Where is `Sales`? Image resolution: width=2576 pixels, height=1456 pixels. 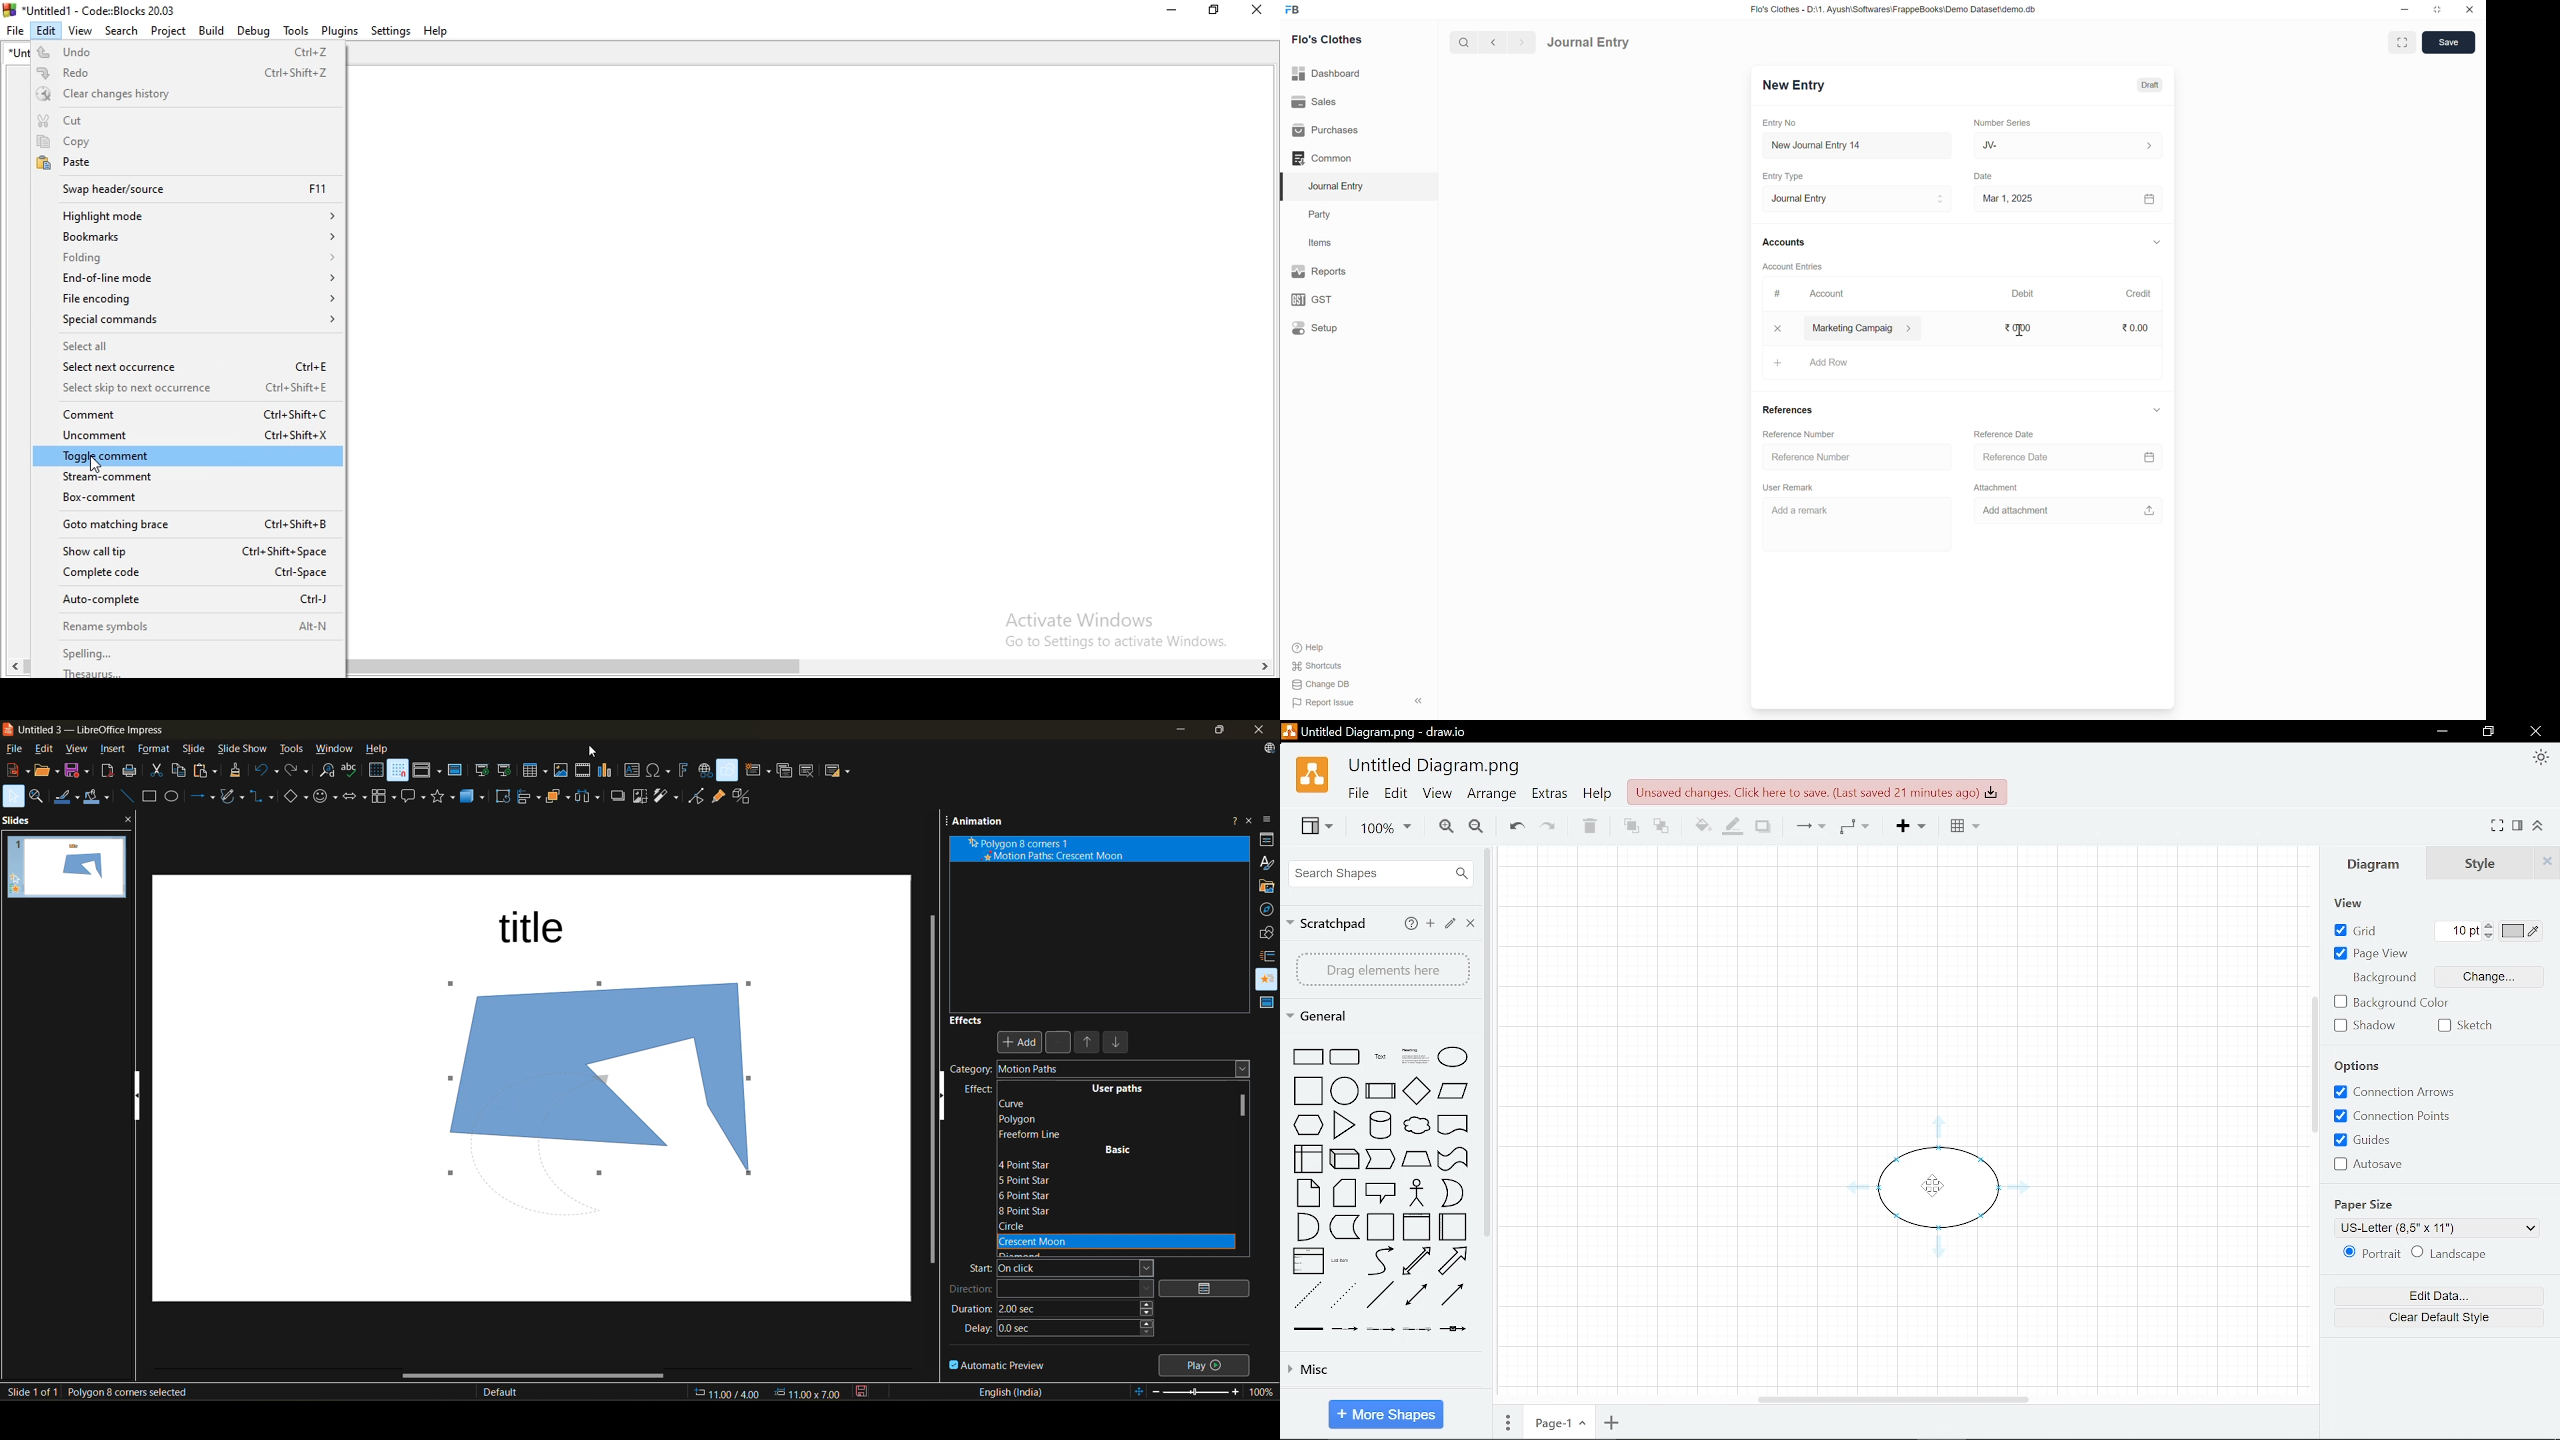 Sales is located at coordinates (1313, 100).